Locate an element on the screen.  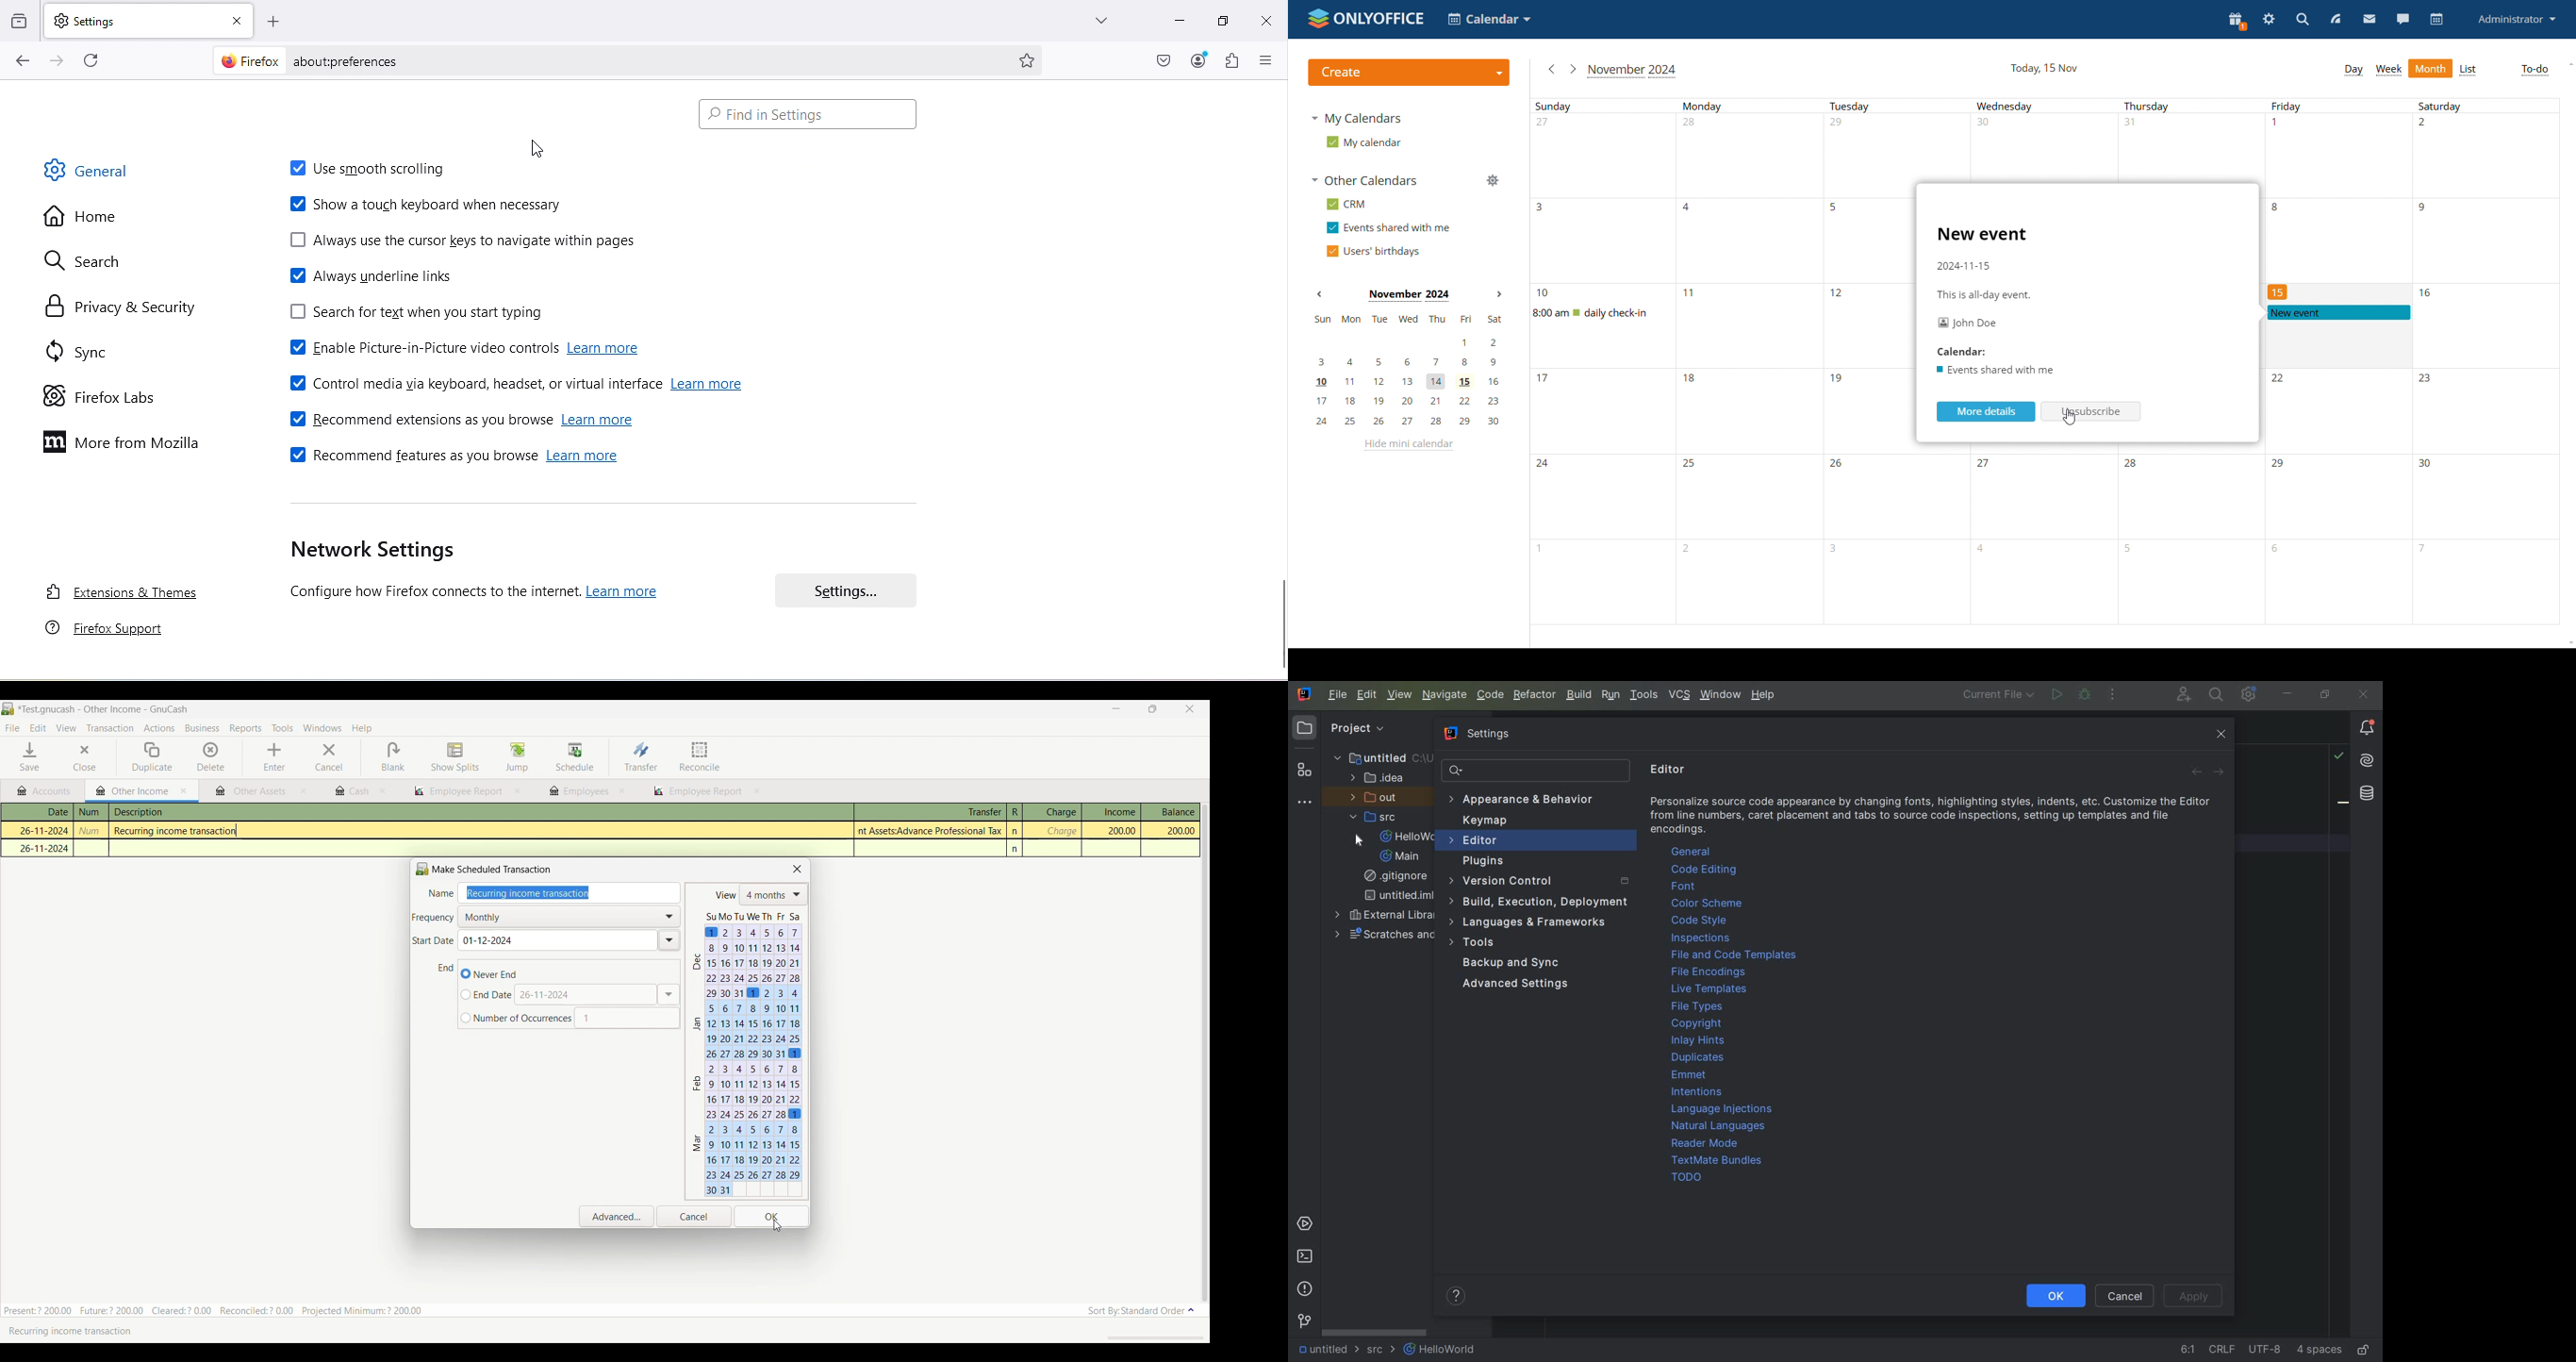
Search bar is located at coordinates (808, 115).